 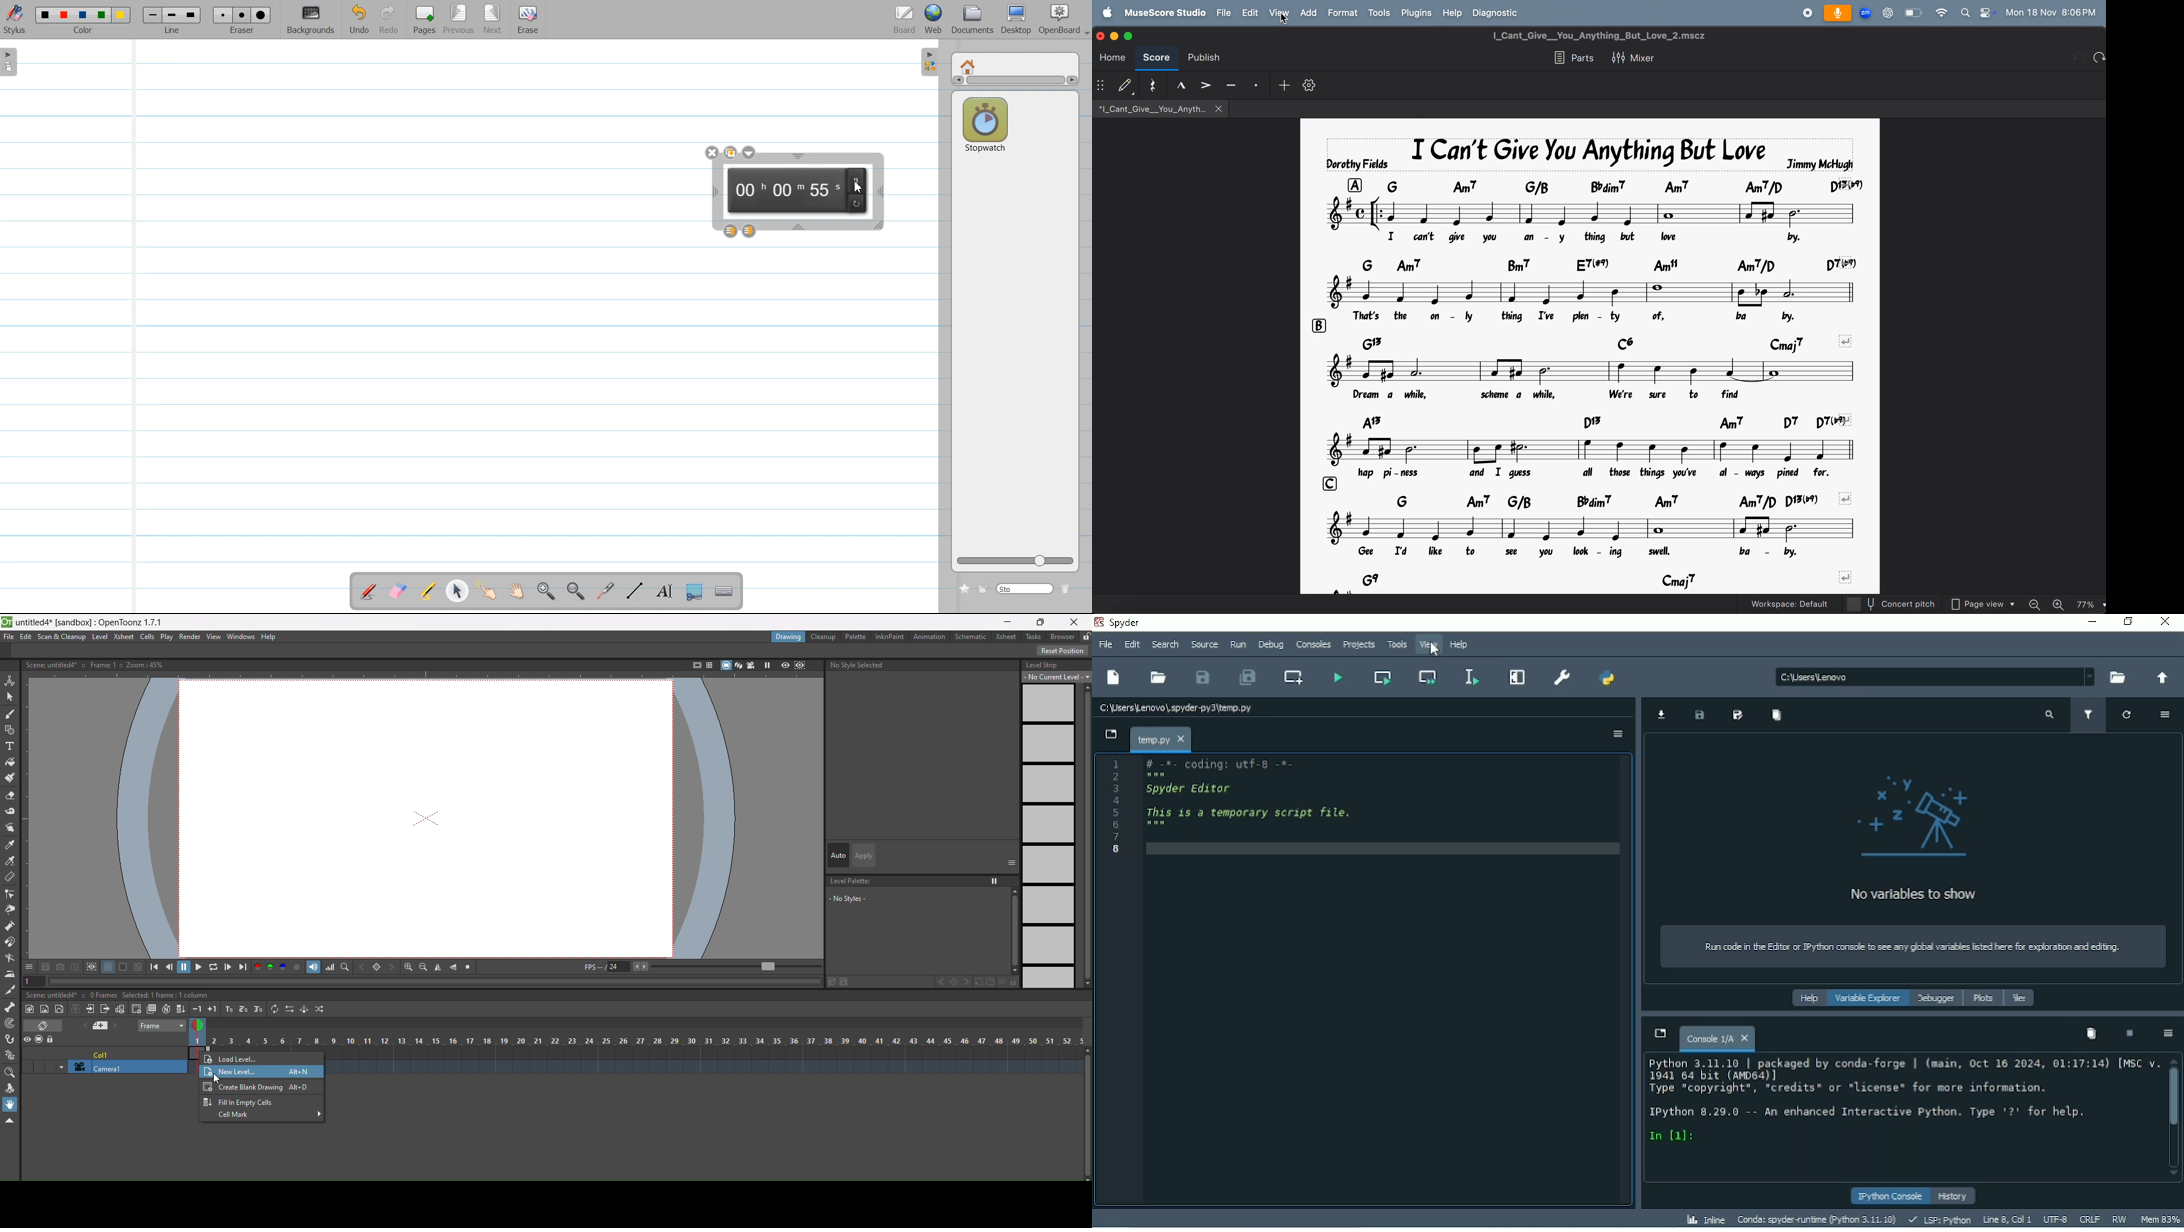 I want to click on Line 8, Col 1, so click(x=2004, y=1220).